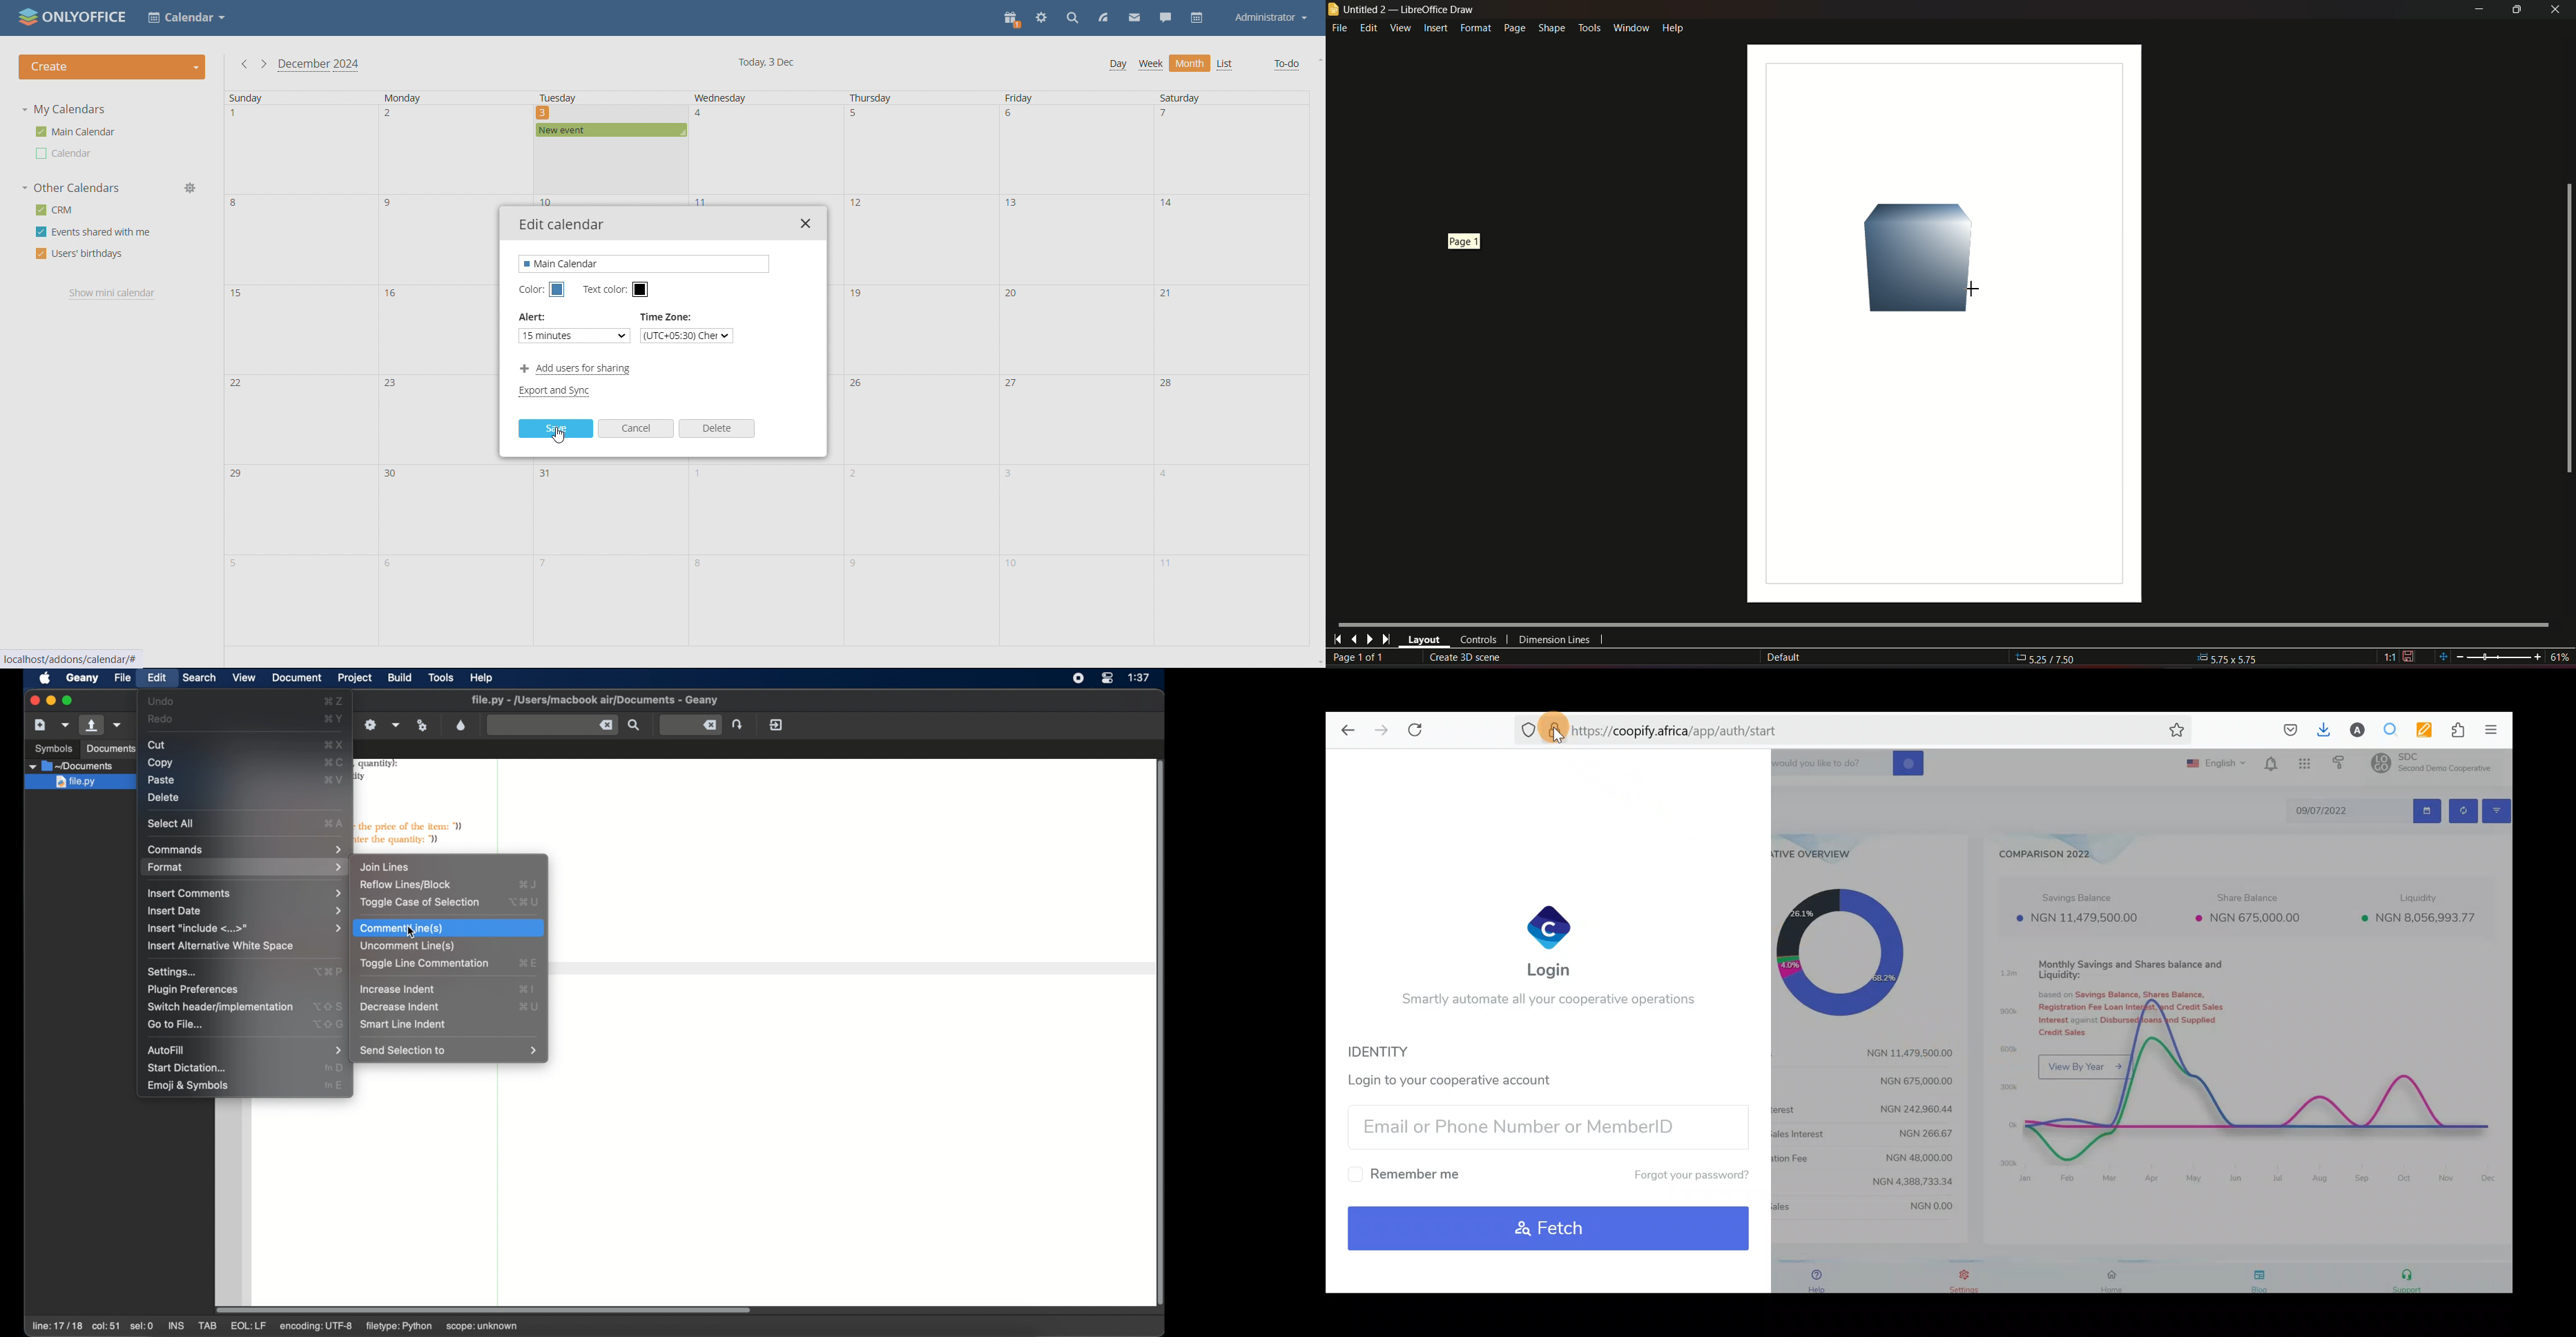 Image resolution: width=2576 pixels, height=1344 pixels. I want to click on find the entered text in the current file, so click(552, 725).